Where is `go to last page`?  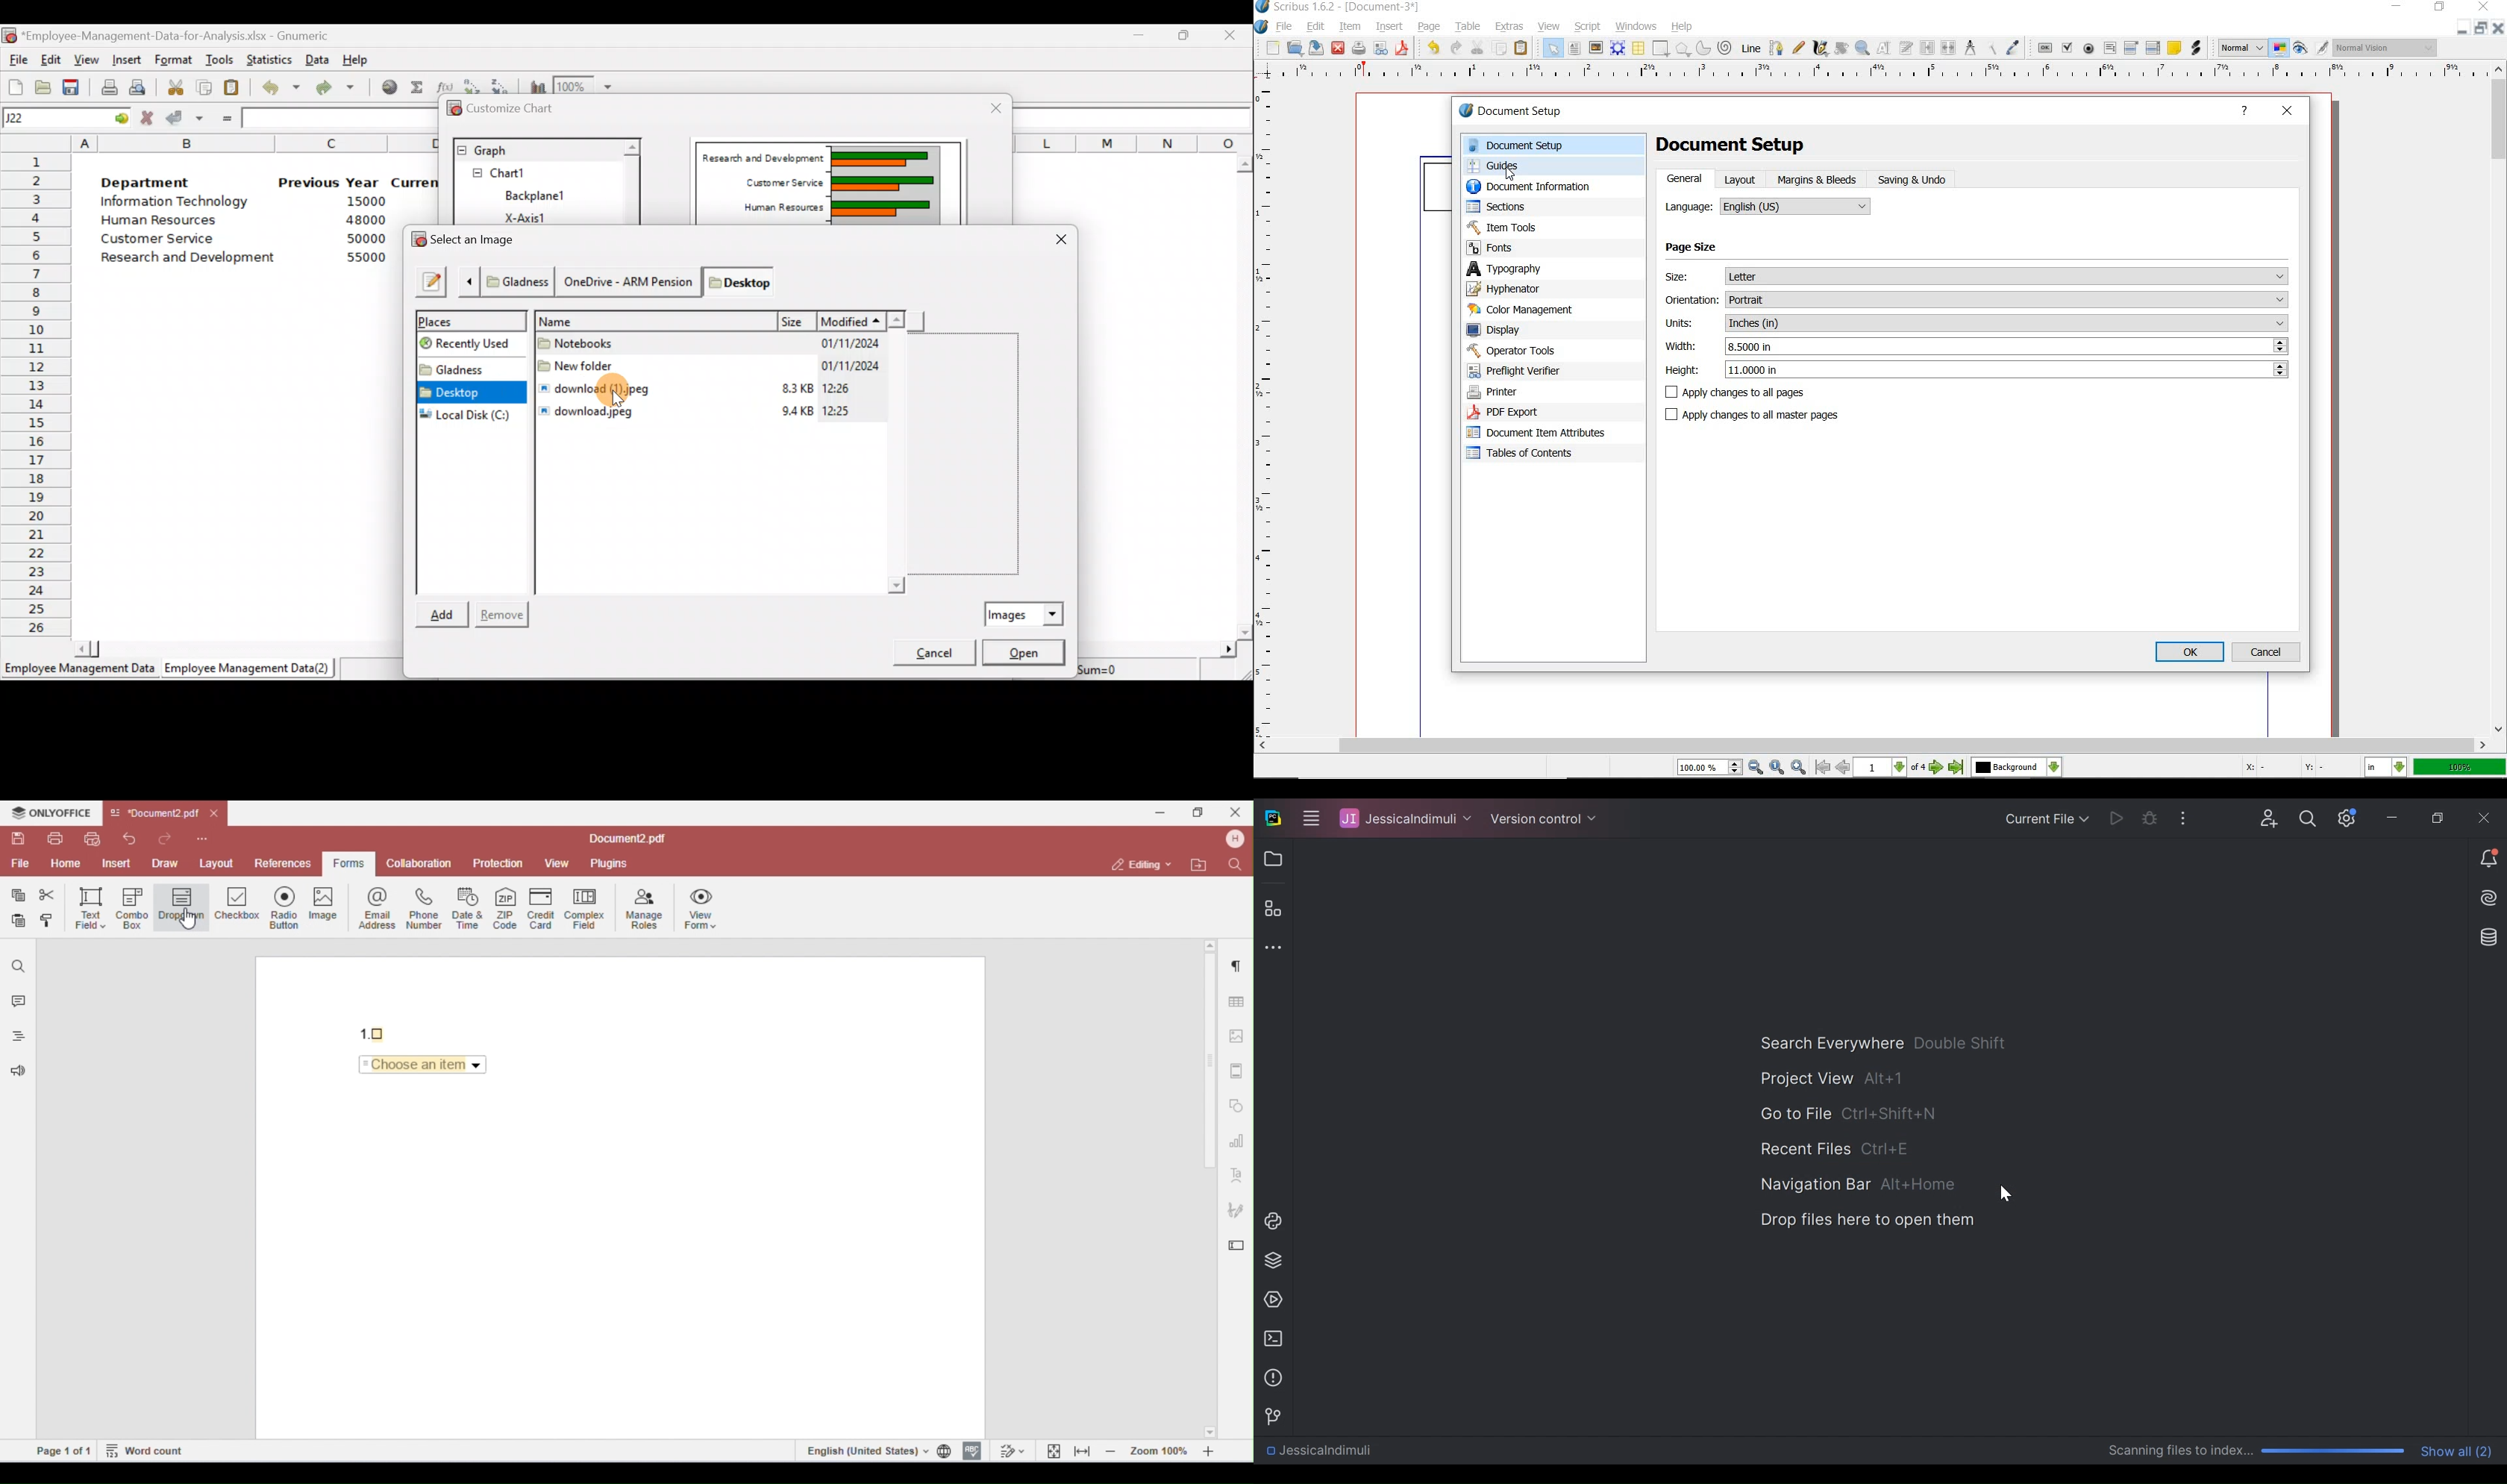 go to last page is located at coordinates (1956, 768).